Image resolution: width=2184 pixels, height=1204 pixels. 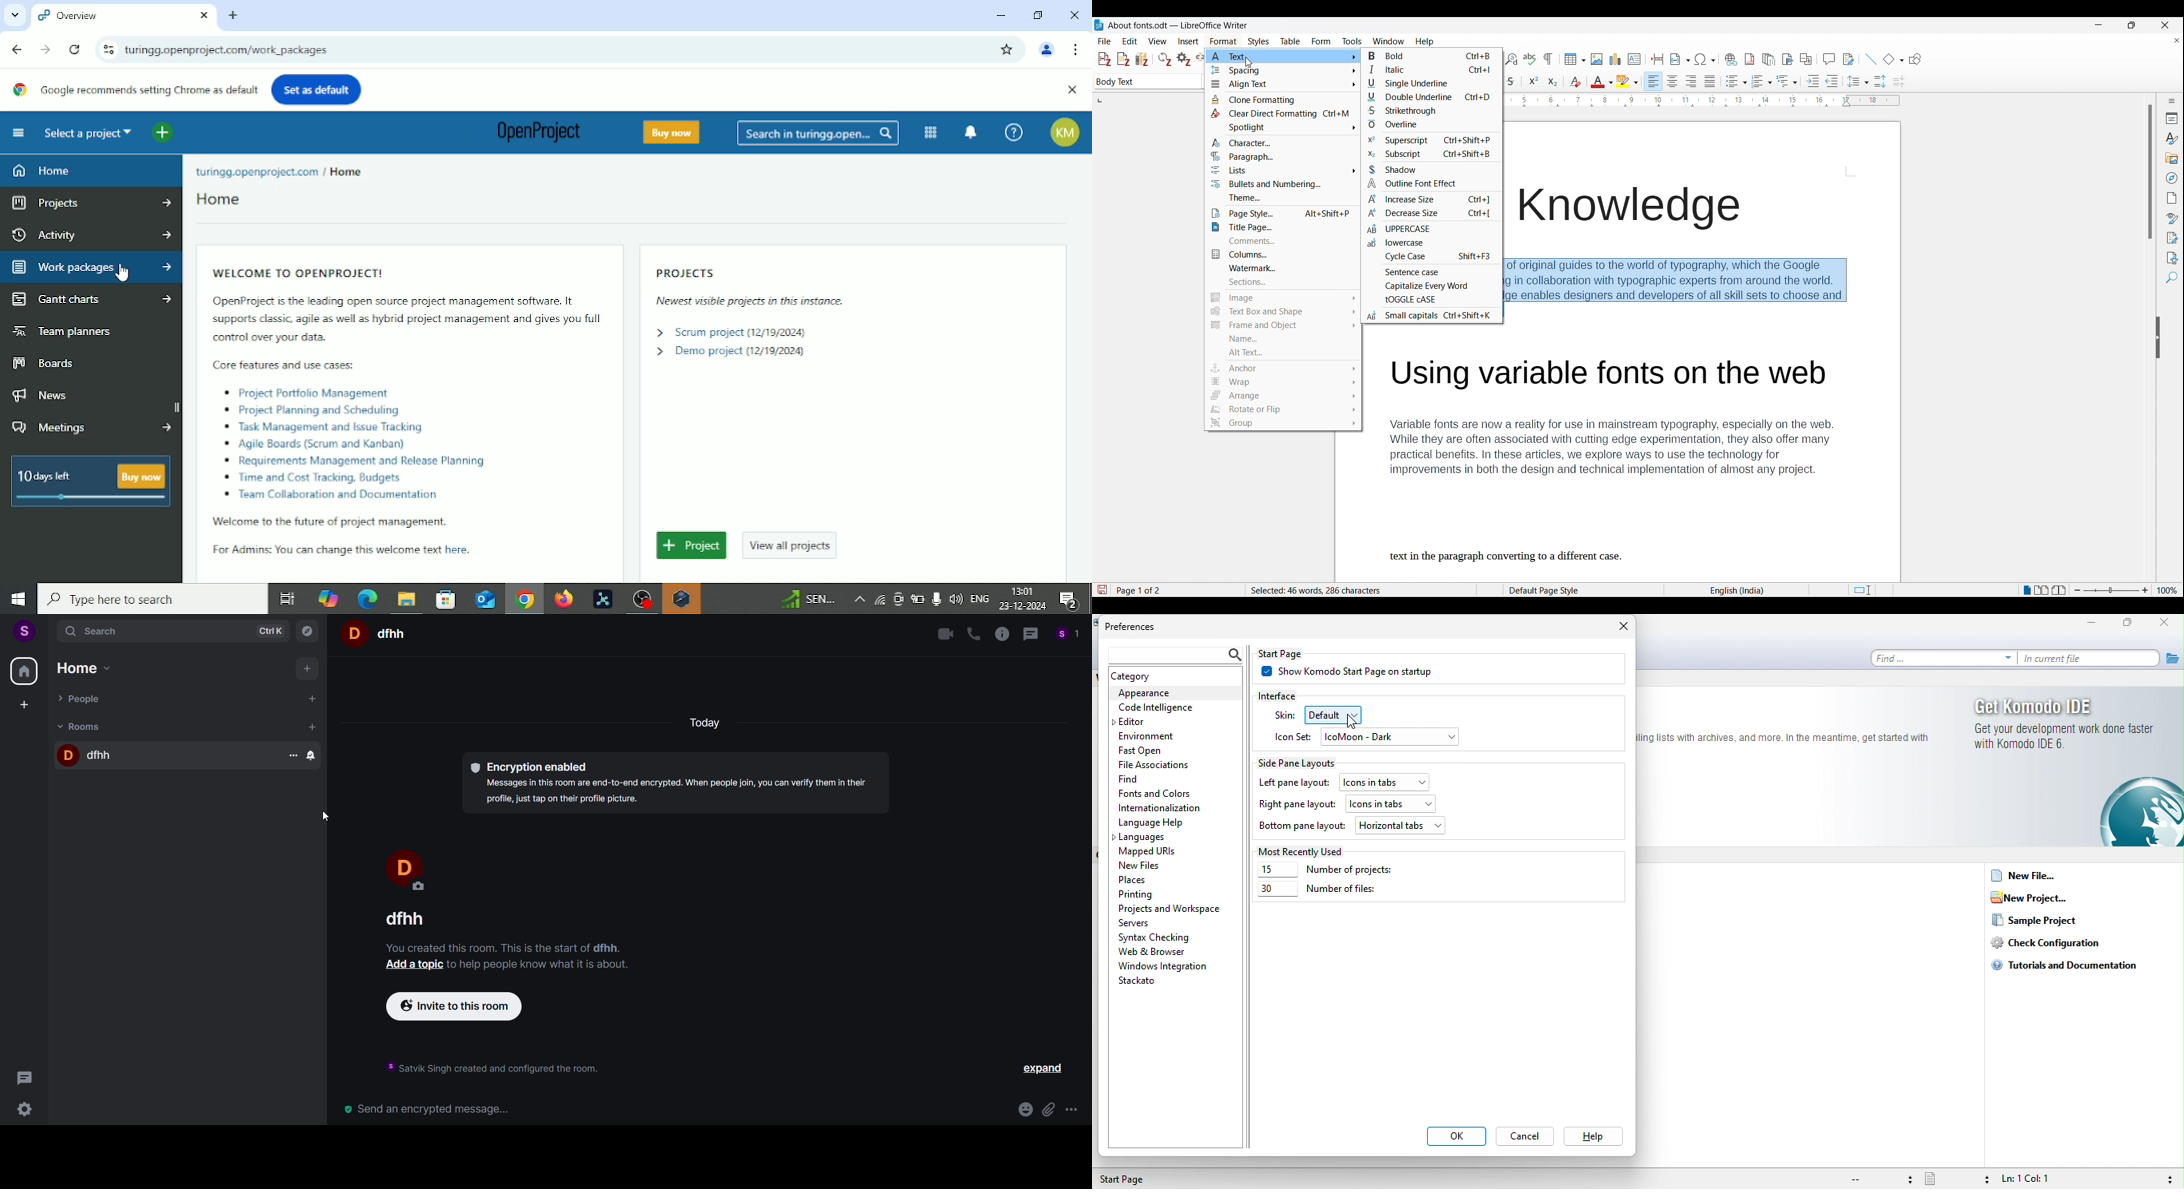 What do you see at coordinates (1281, 128) in the screenshot?
I see `spotlight` at bounding box center [1281, 128].